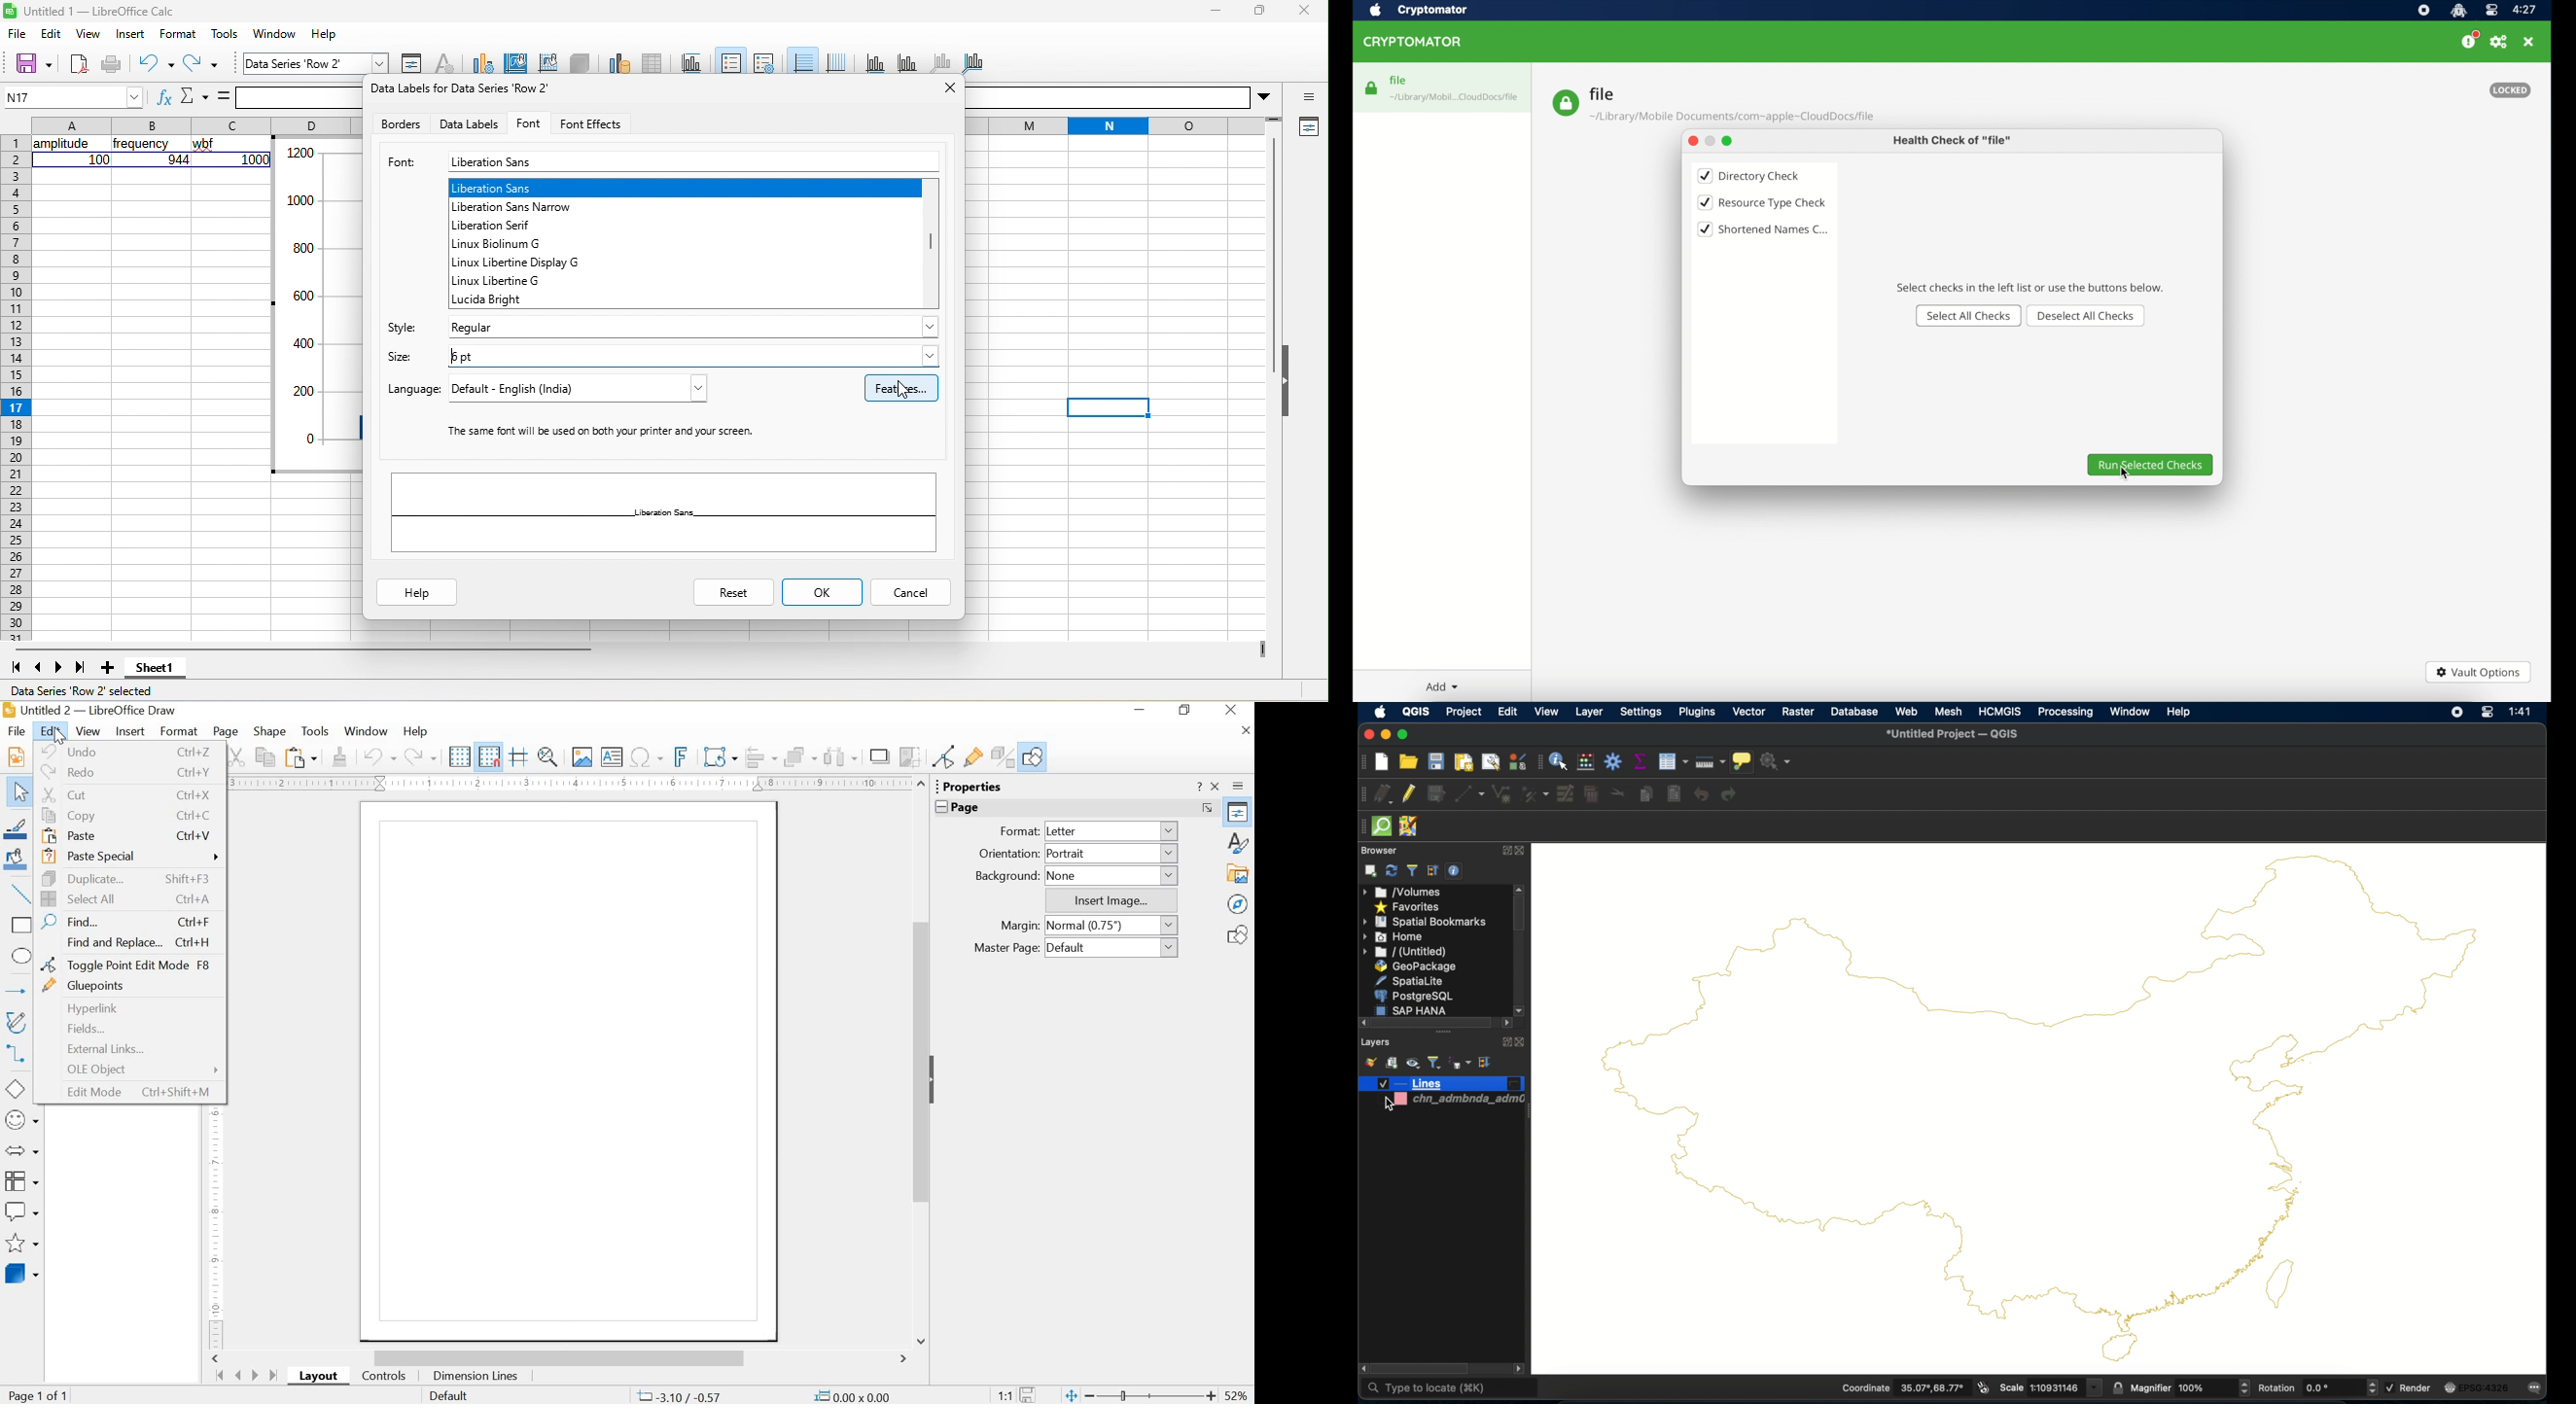 Image resolution: width=2576 pixels, height=1428 pixels. I want to click on data range, so click(619, 62).